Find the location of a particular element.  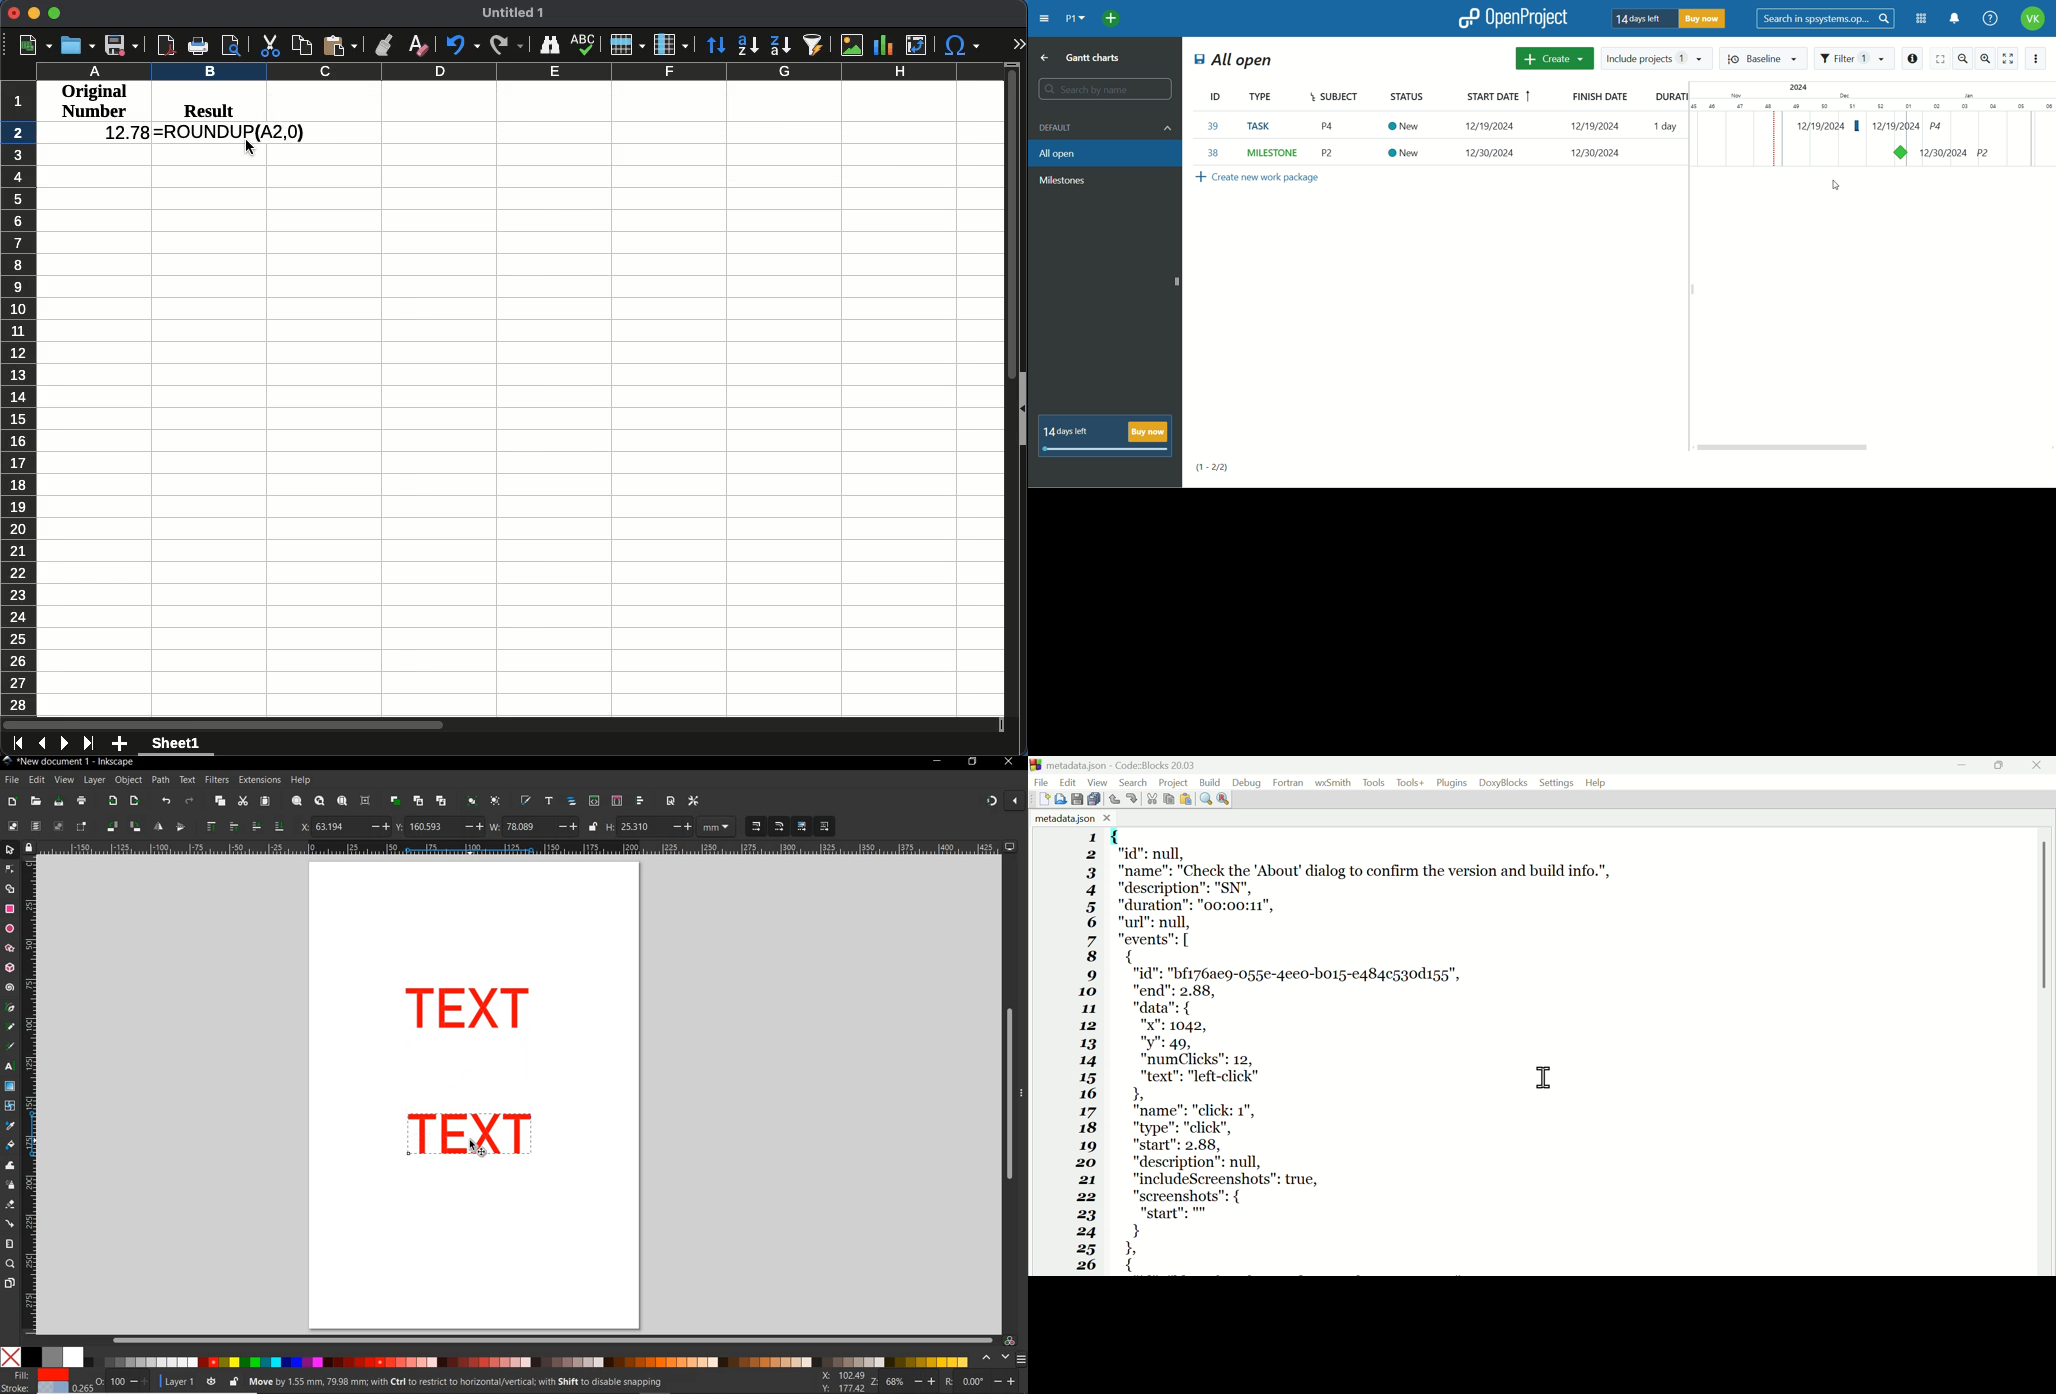

MILESTONE is located at coordinates (1271, 124).